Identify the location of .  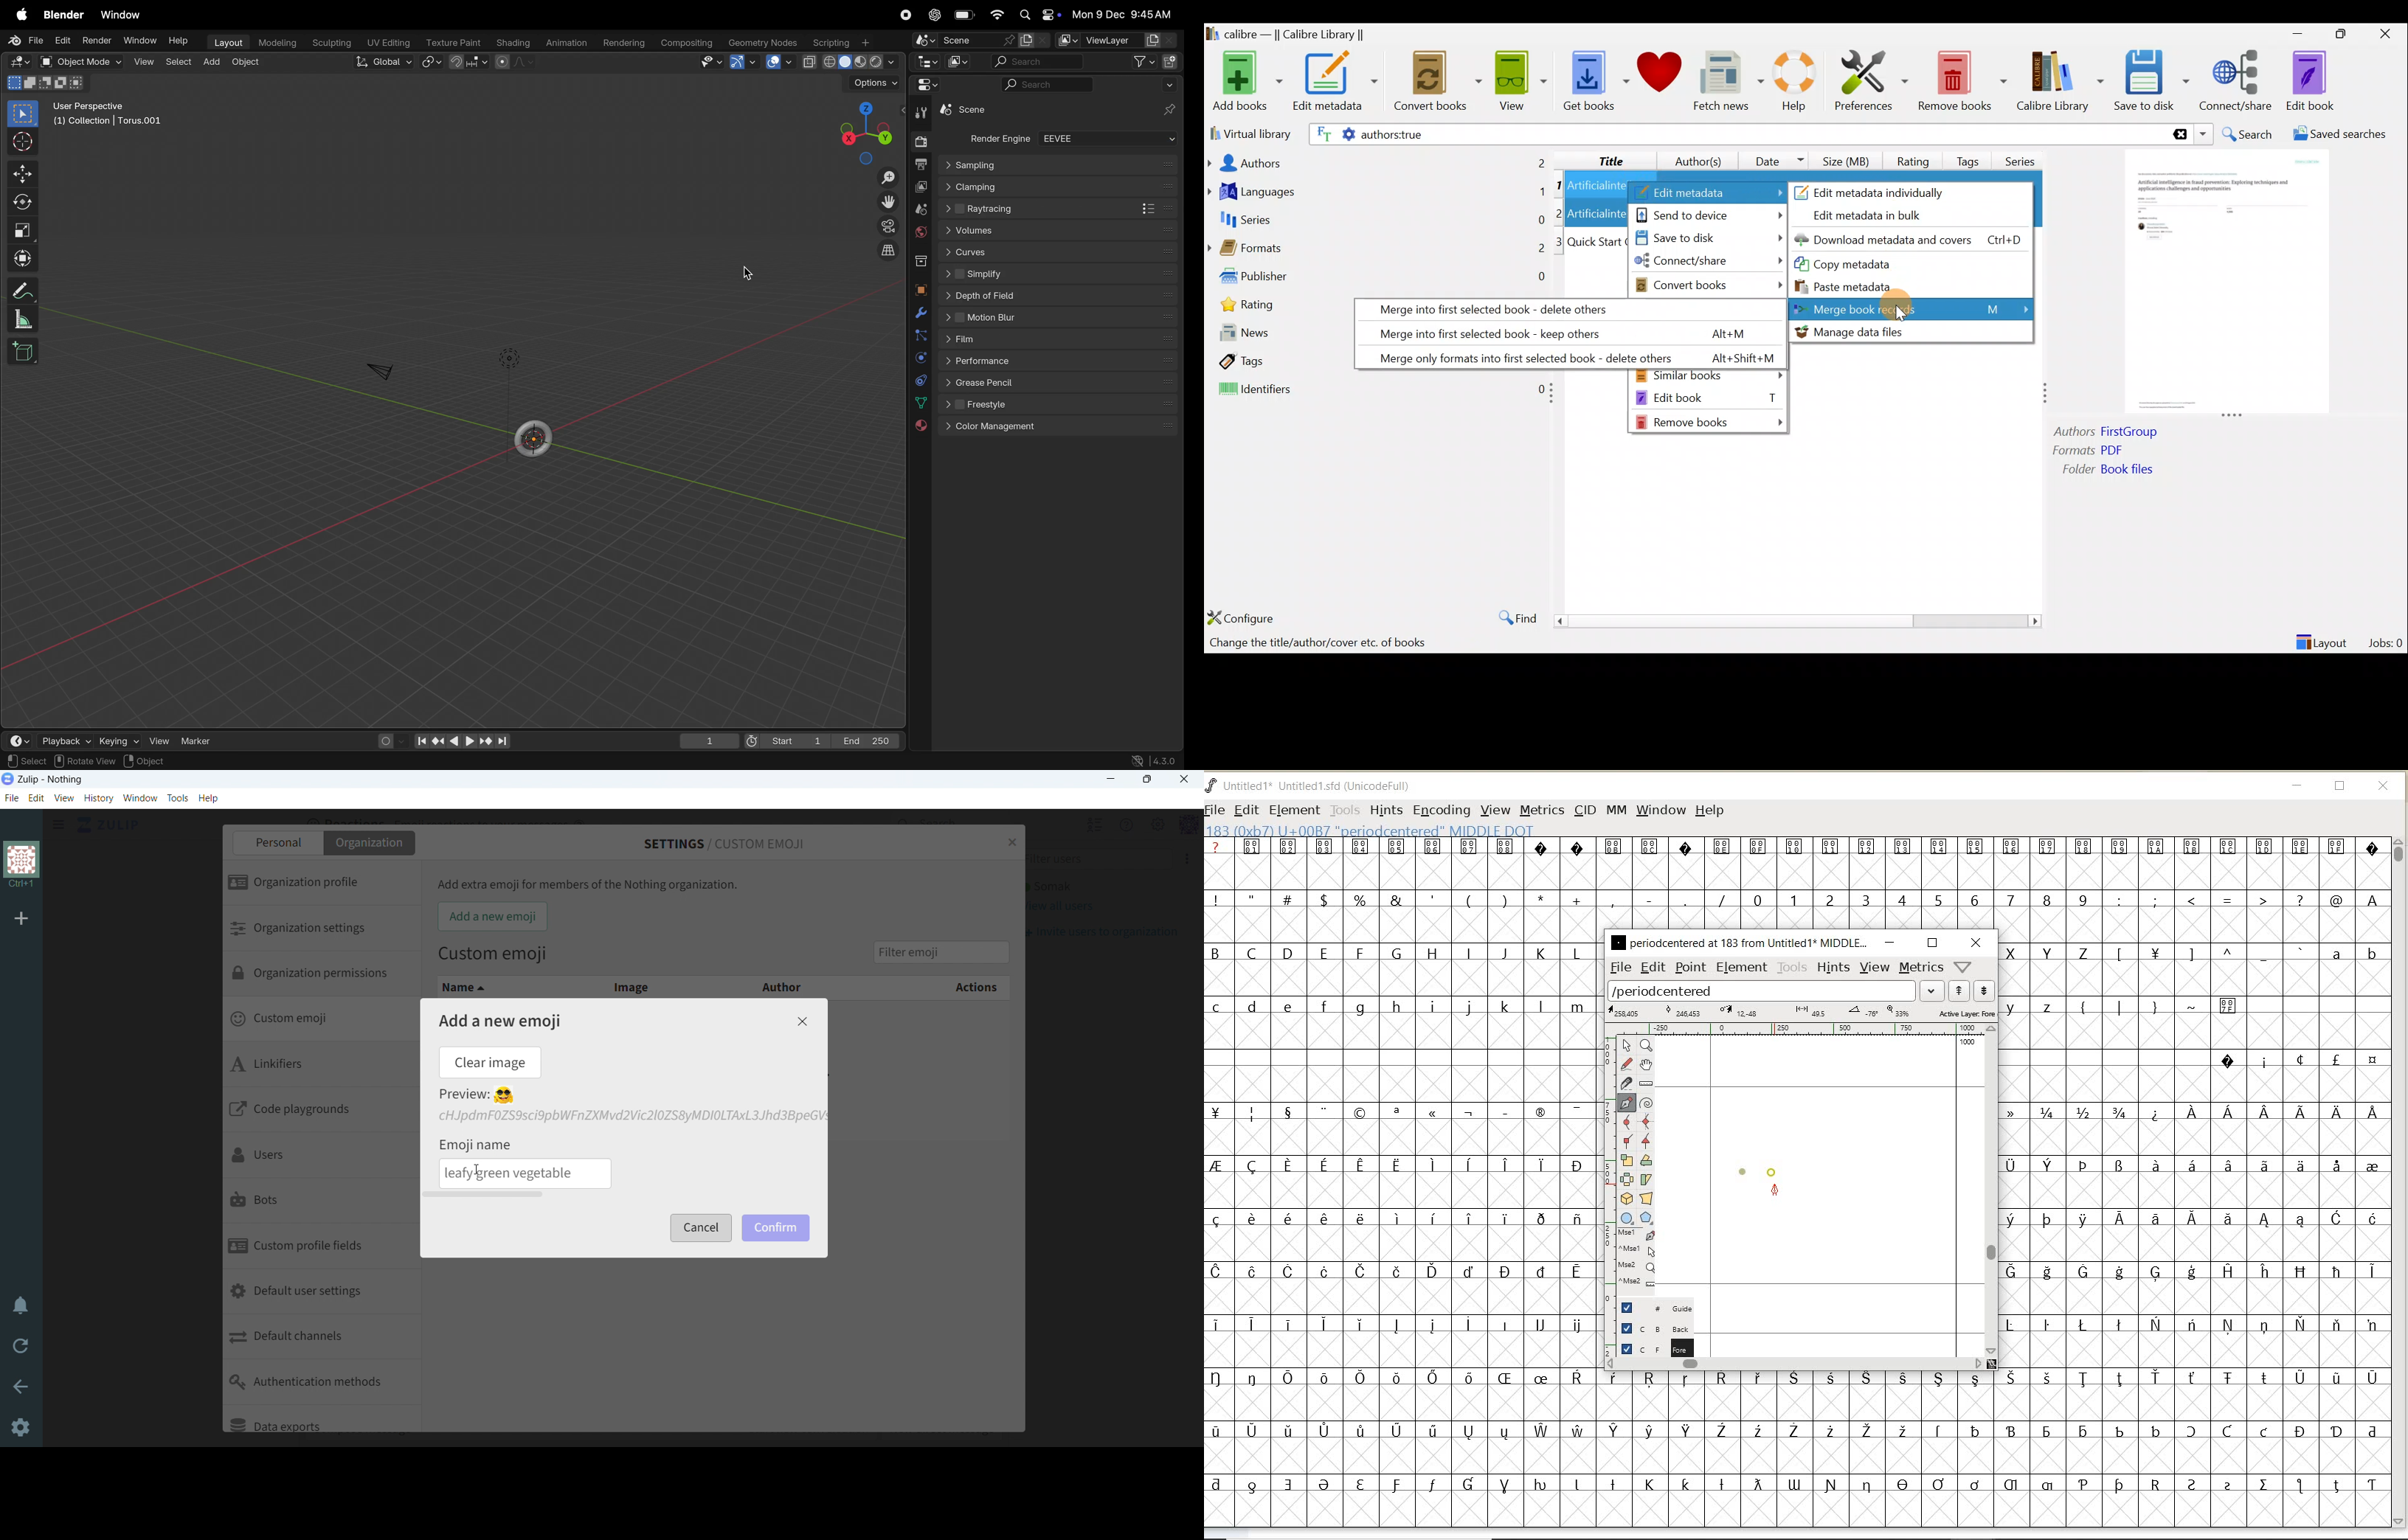
(2207, 955).